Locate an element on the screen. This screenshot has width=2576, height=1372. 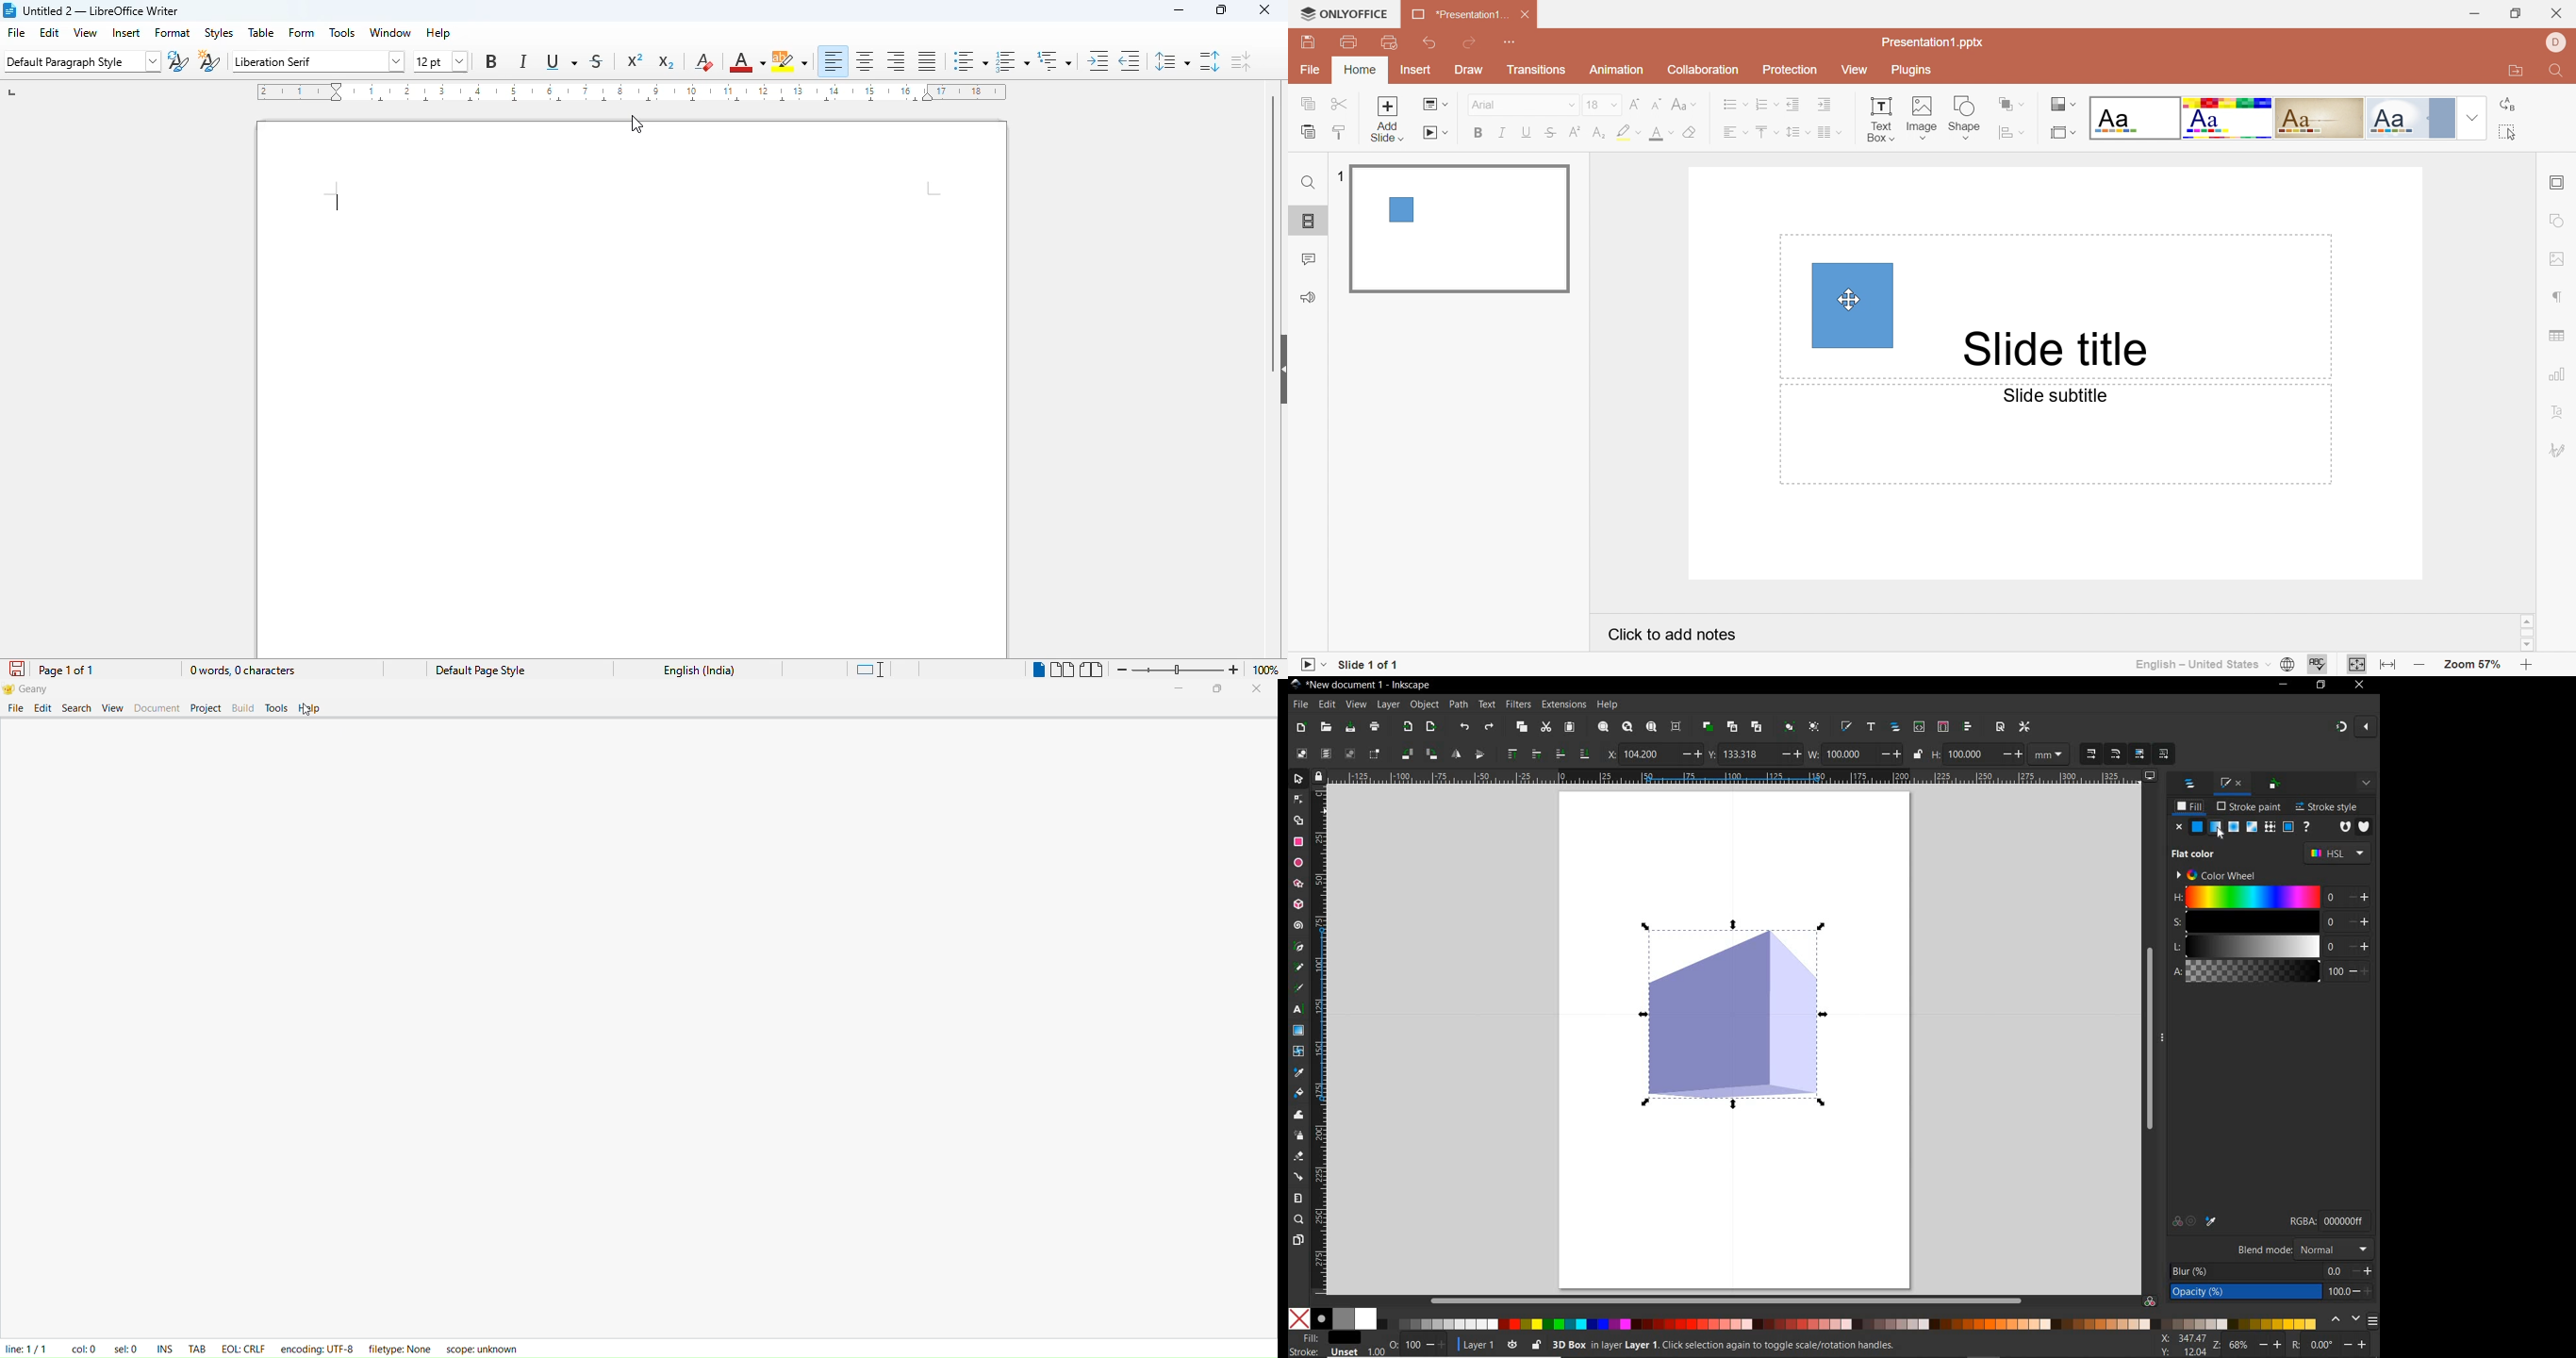
close is located at coordinates (2178, 827).